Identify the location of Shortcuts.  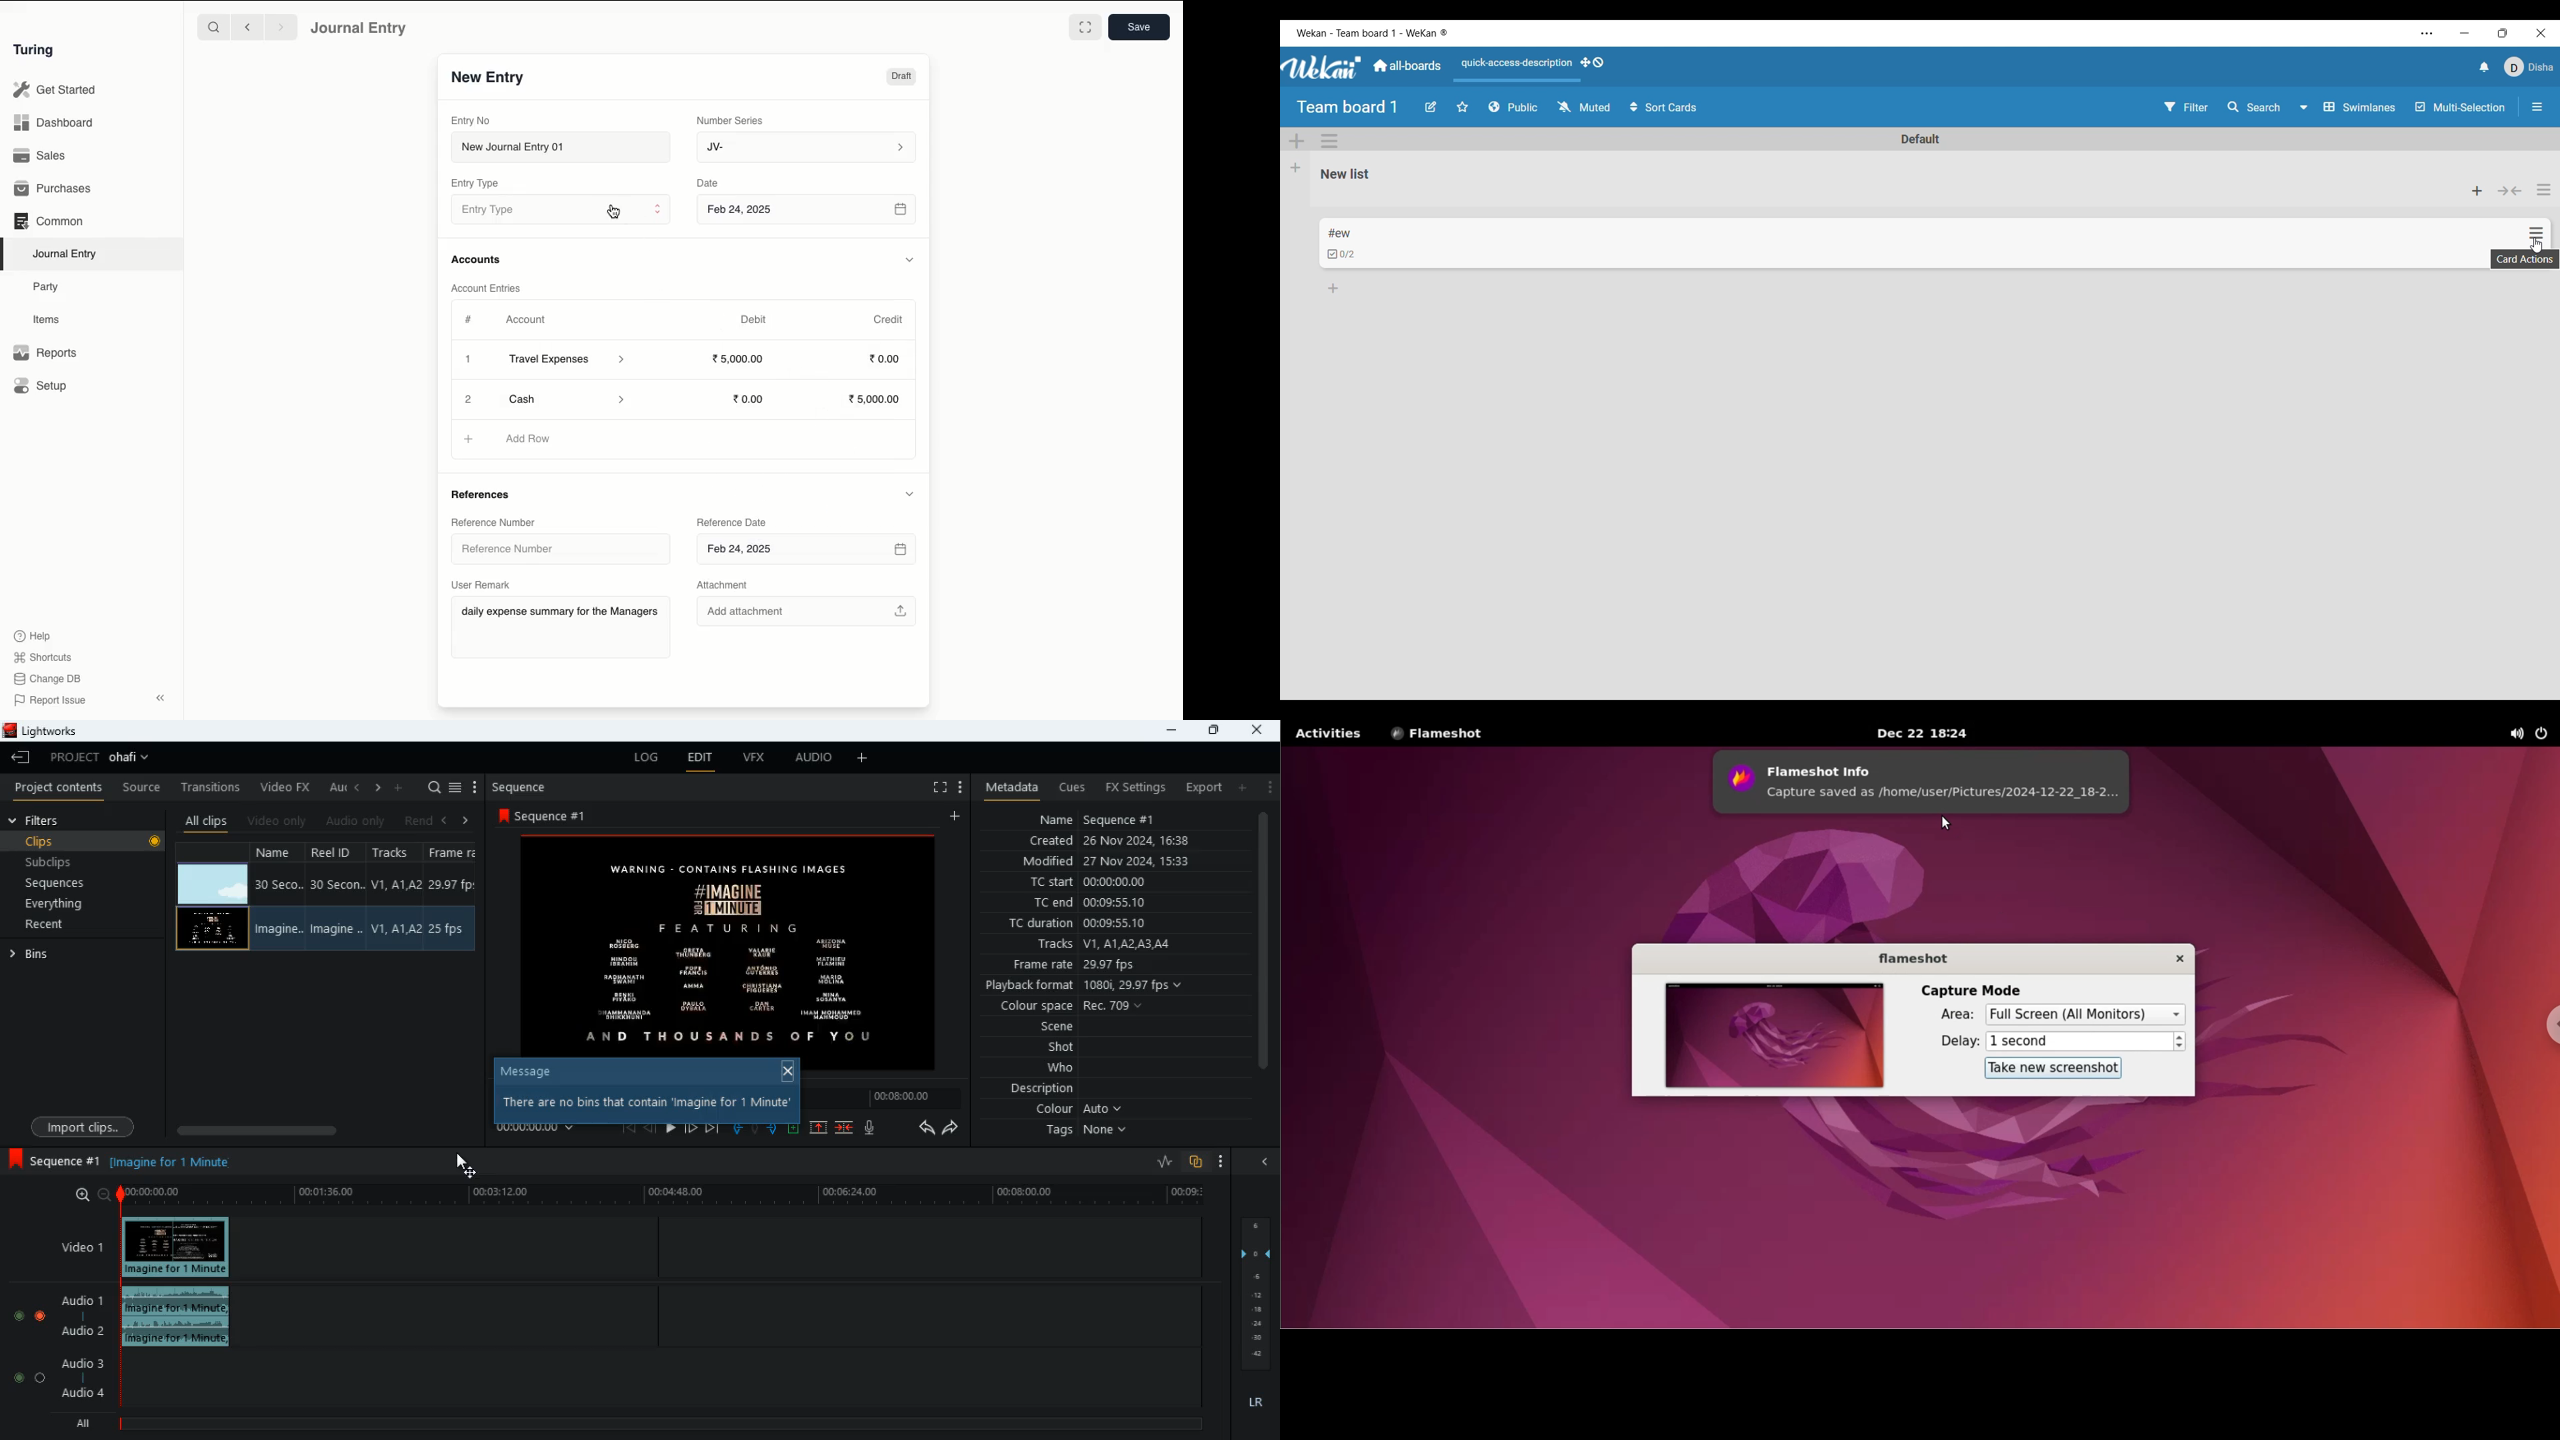
(45, 658).